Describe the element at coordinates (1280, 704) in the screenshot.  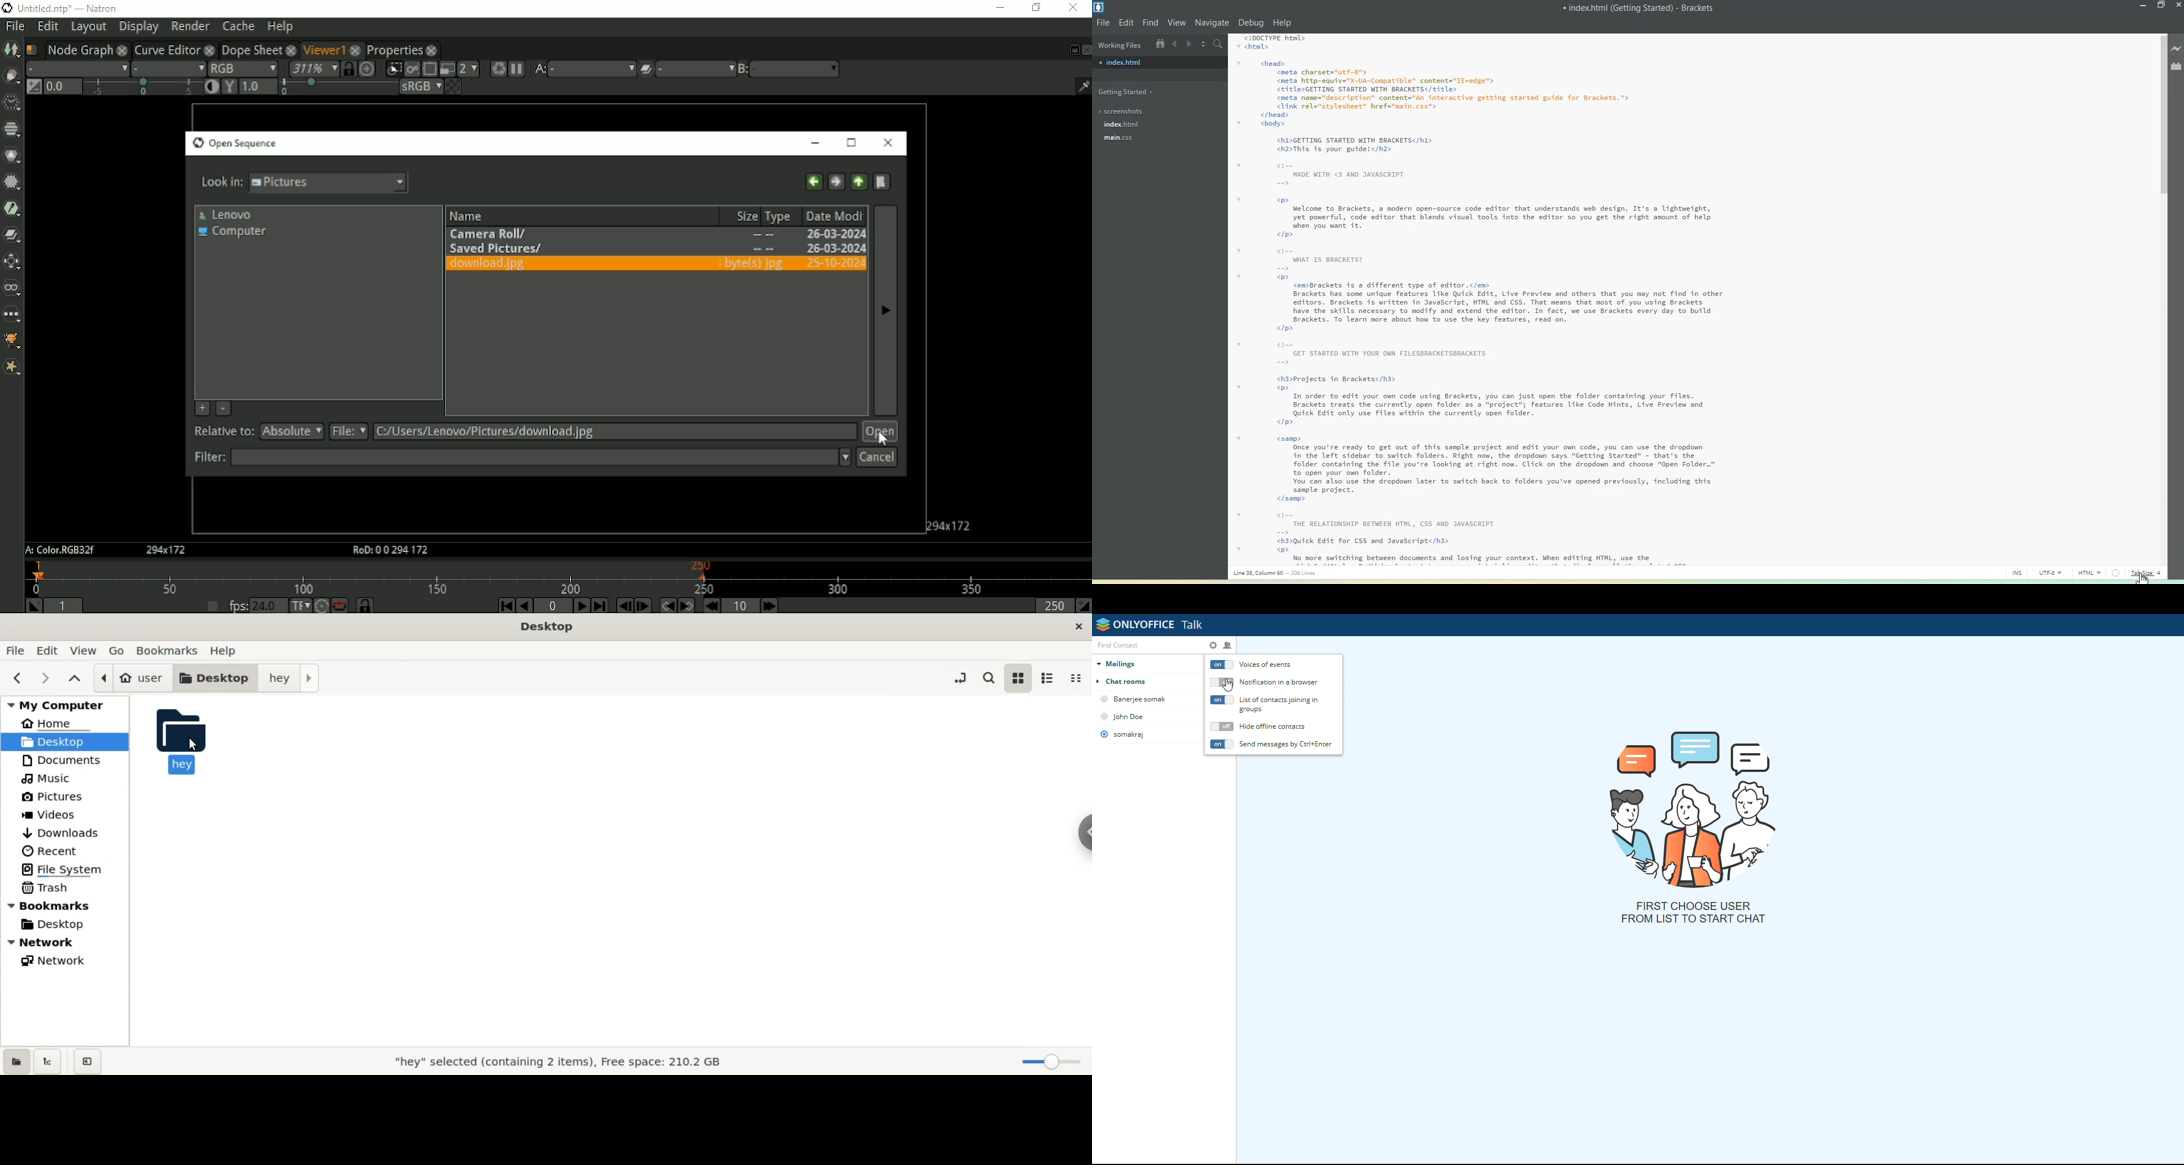
I see `list of contacts joining in group` at that location.